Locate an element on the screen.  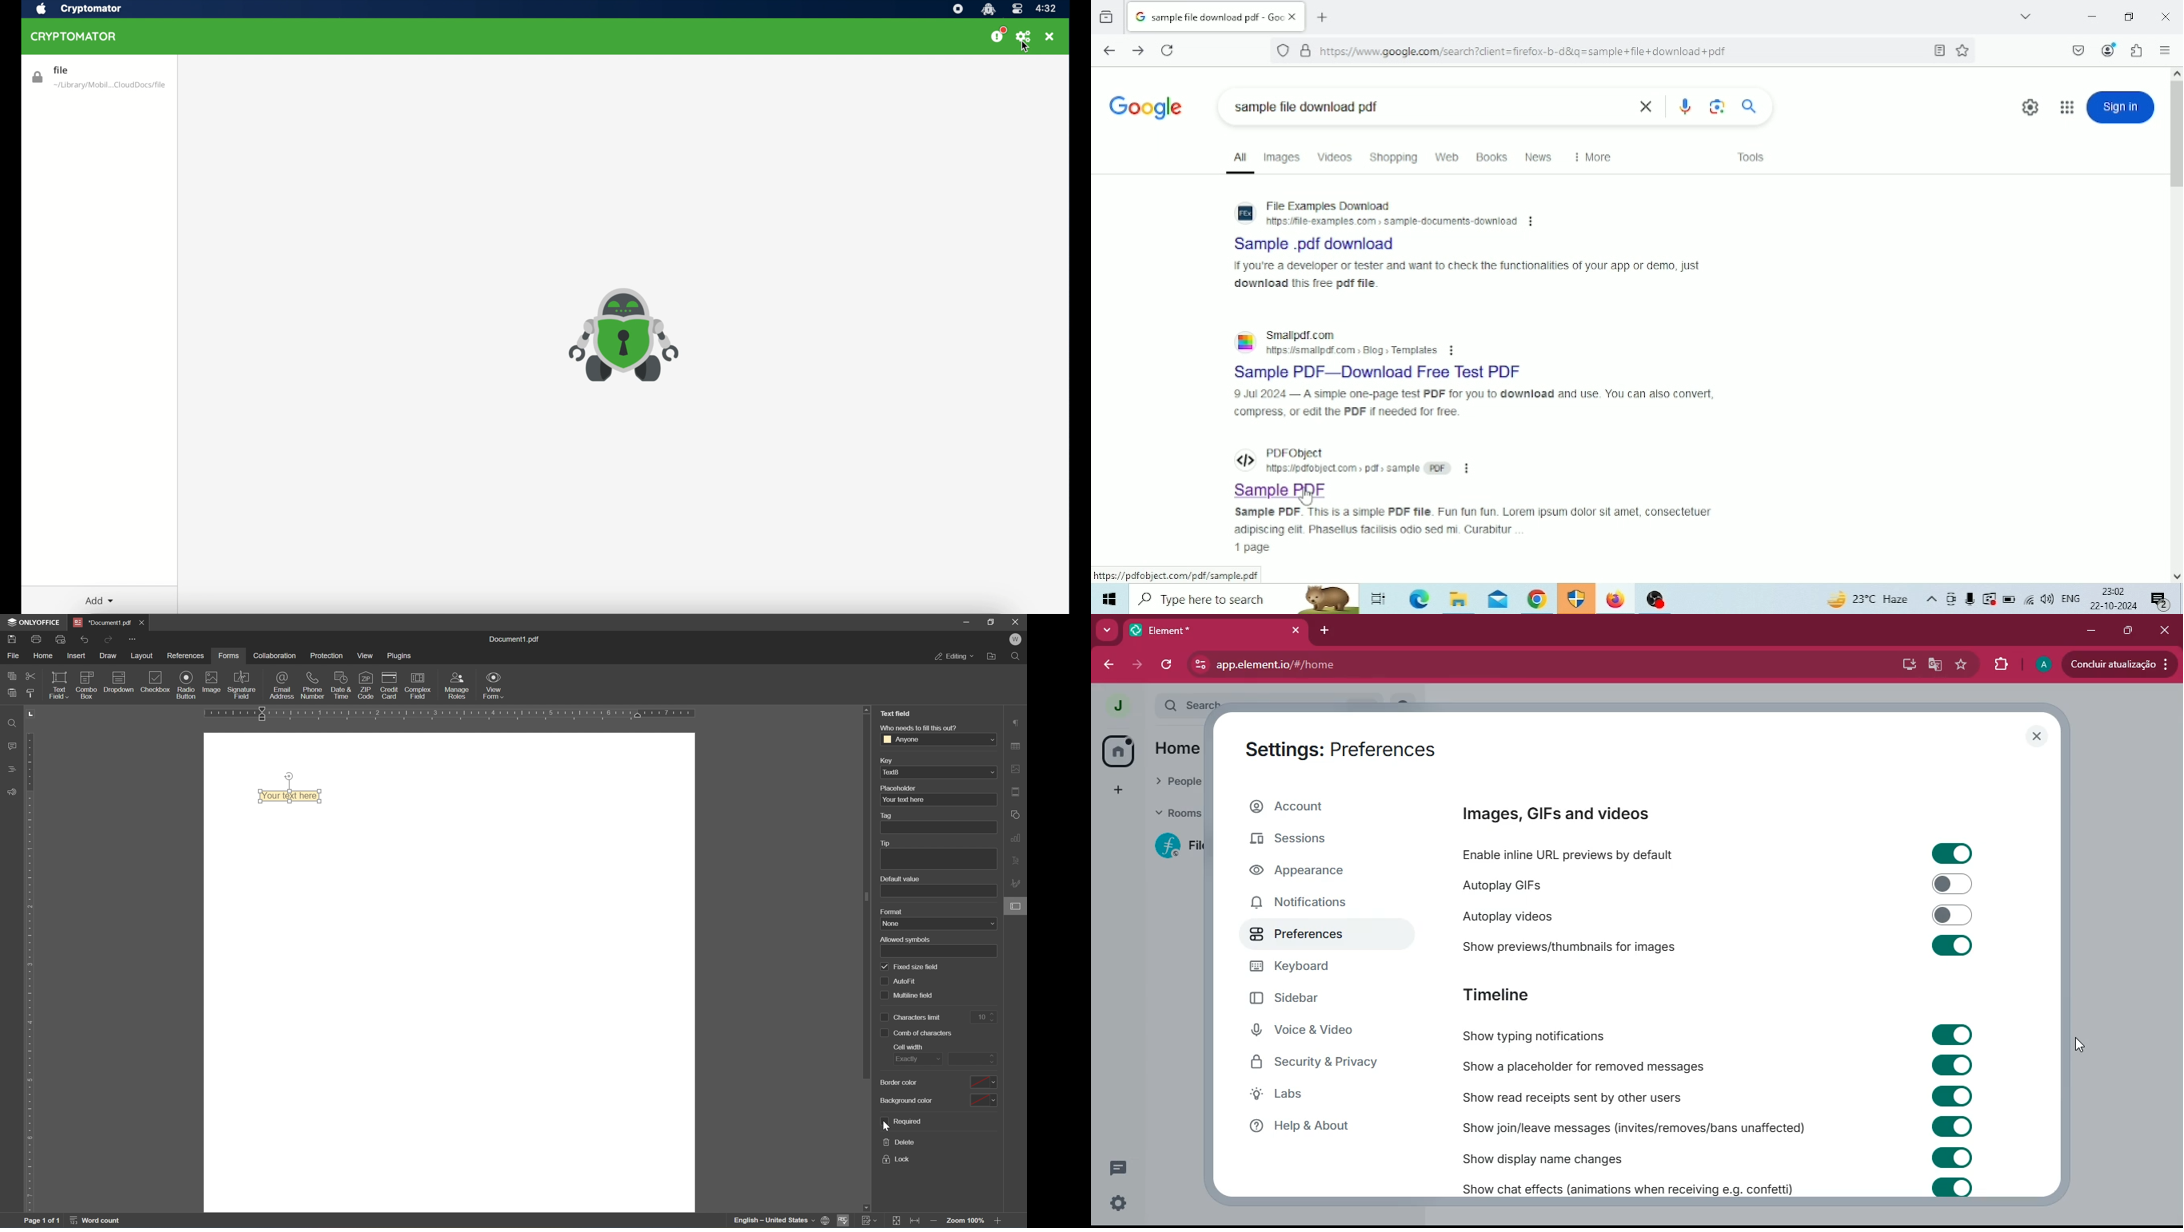
Meet Now is located at coordinates (1951, 599).